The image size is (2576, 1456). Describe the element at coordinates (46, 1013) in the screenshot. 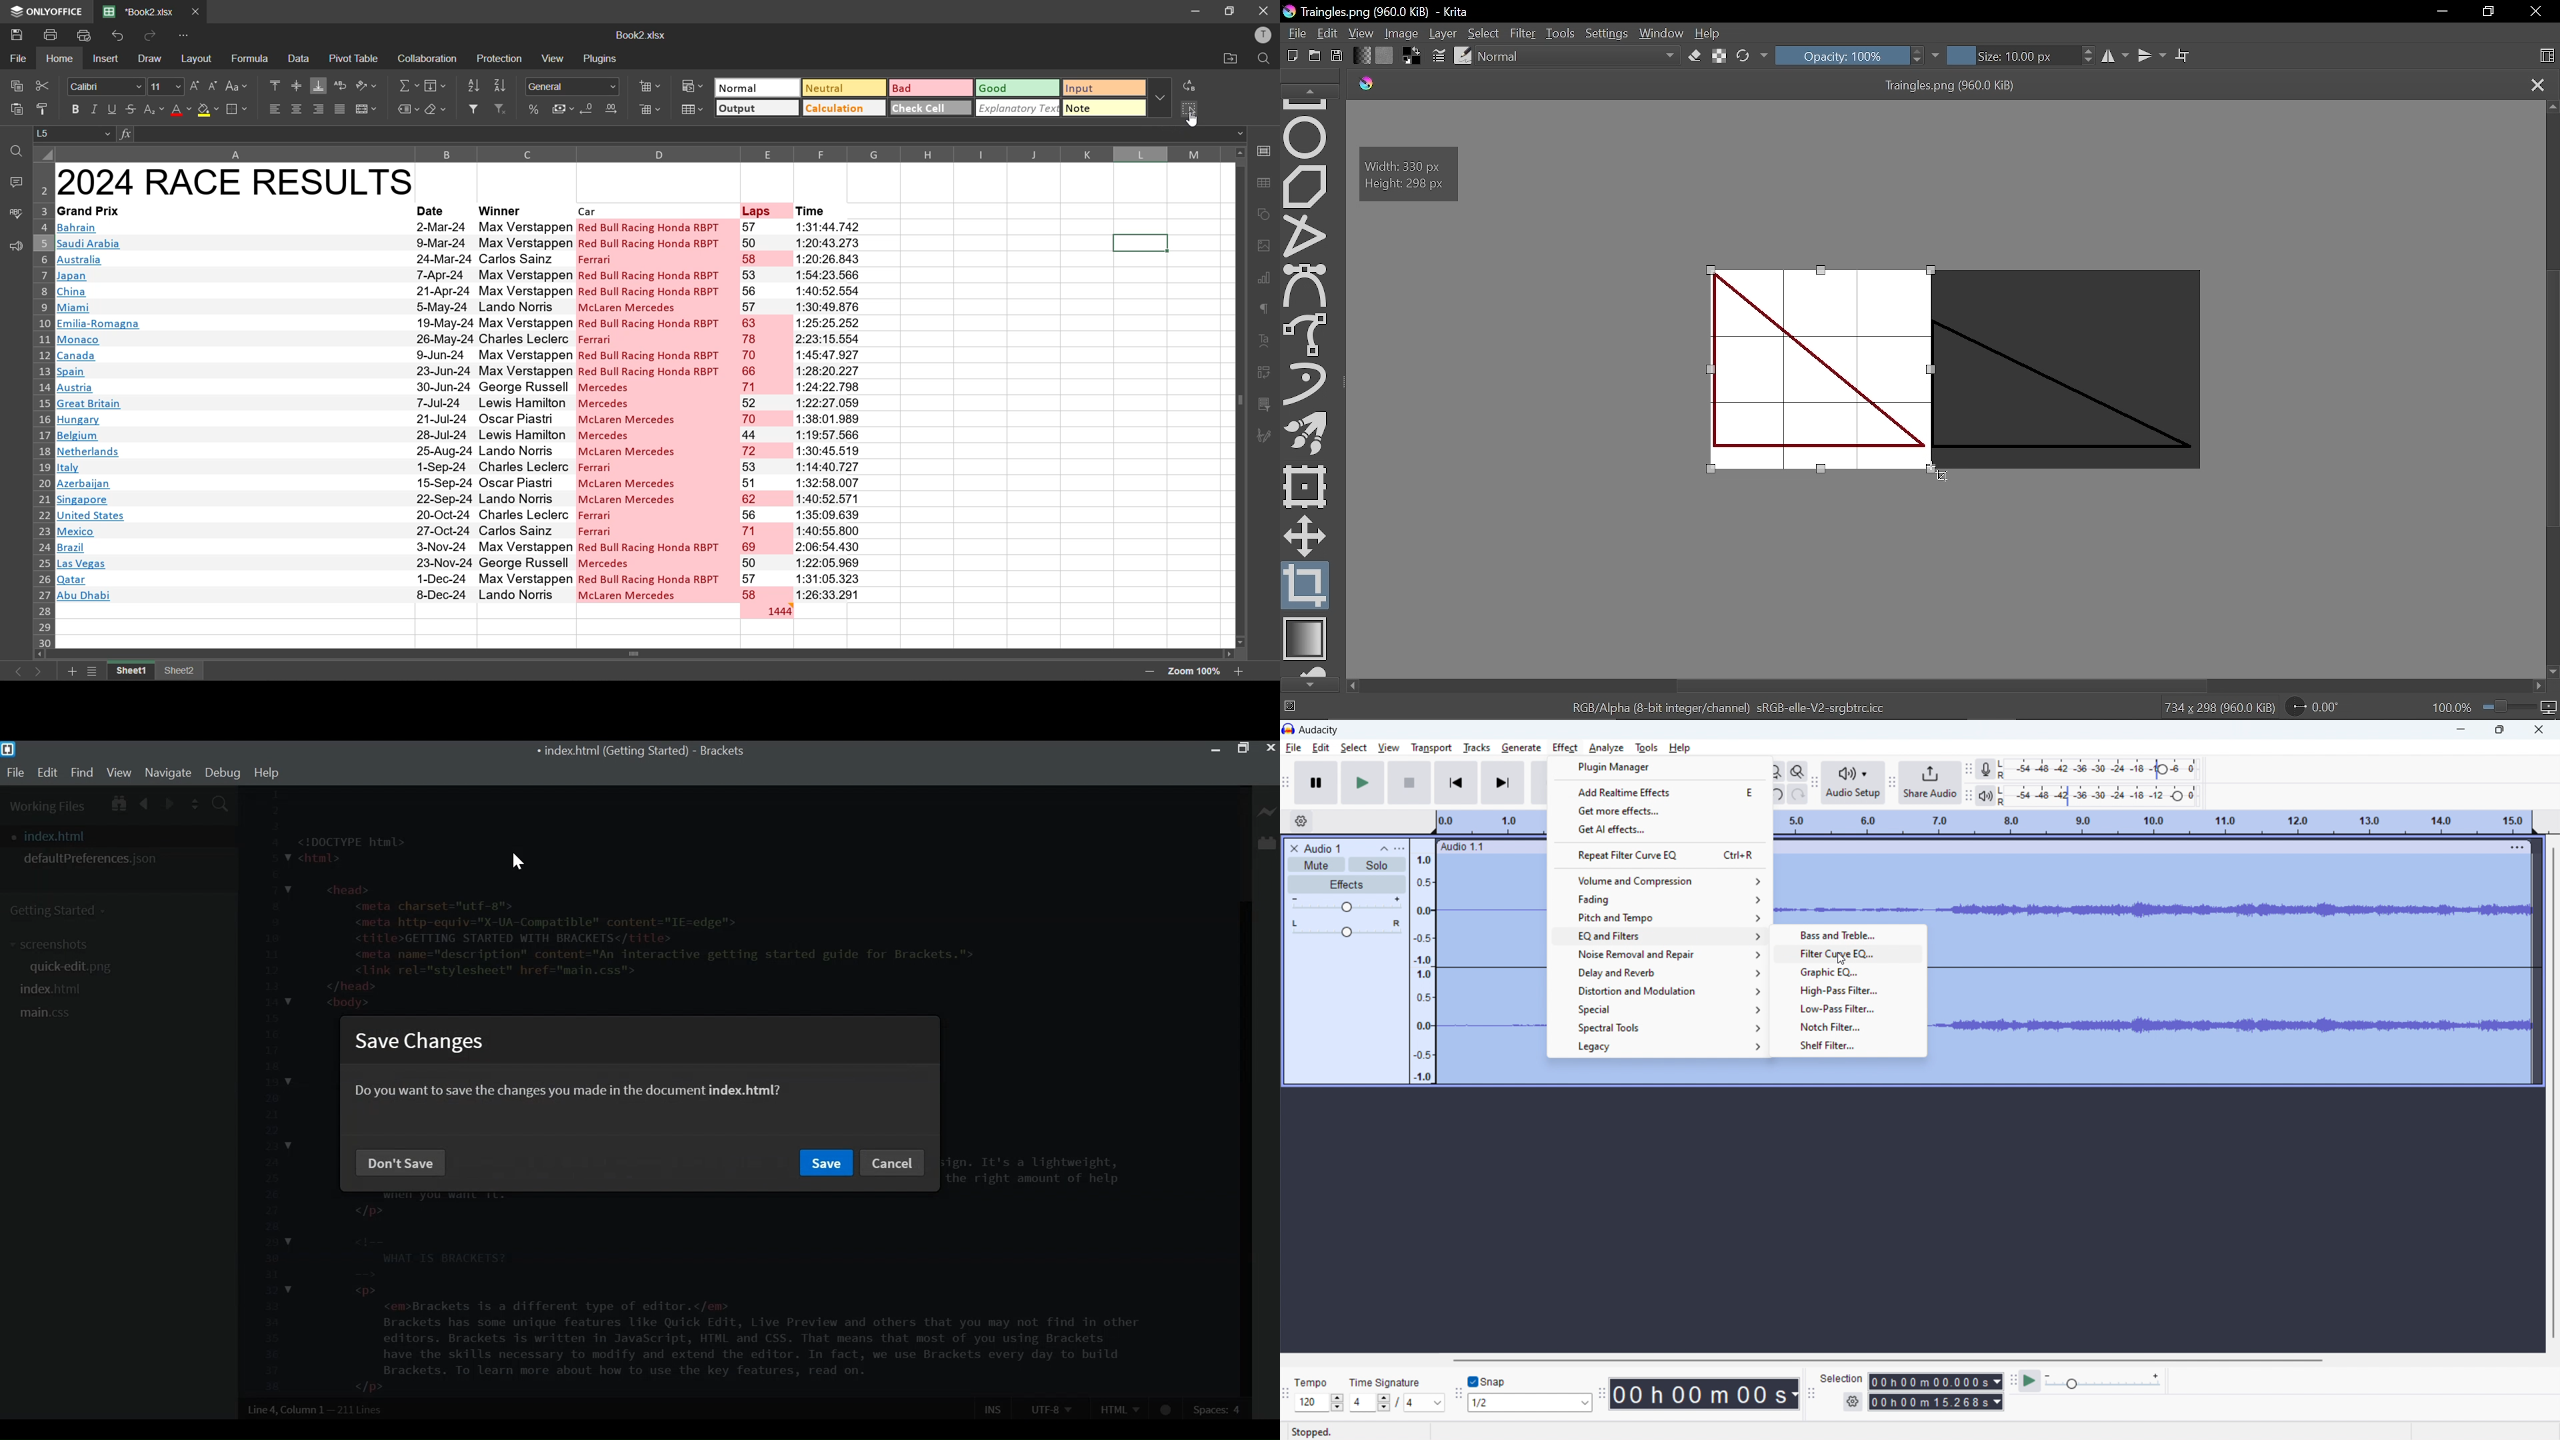

I see `main.css` at that location.